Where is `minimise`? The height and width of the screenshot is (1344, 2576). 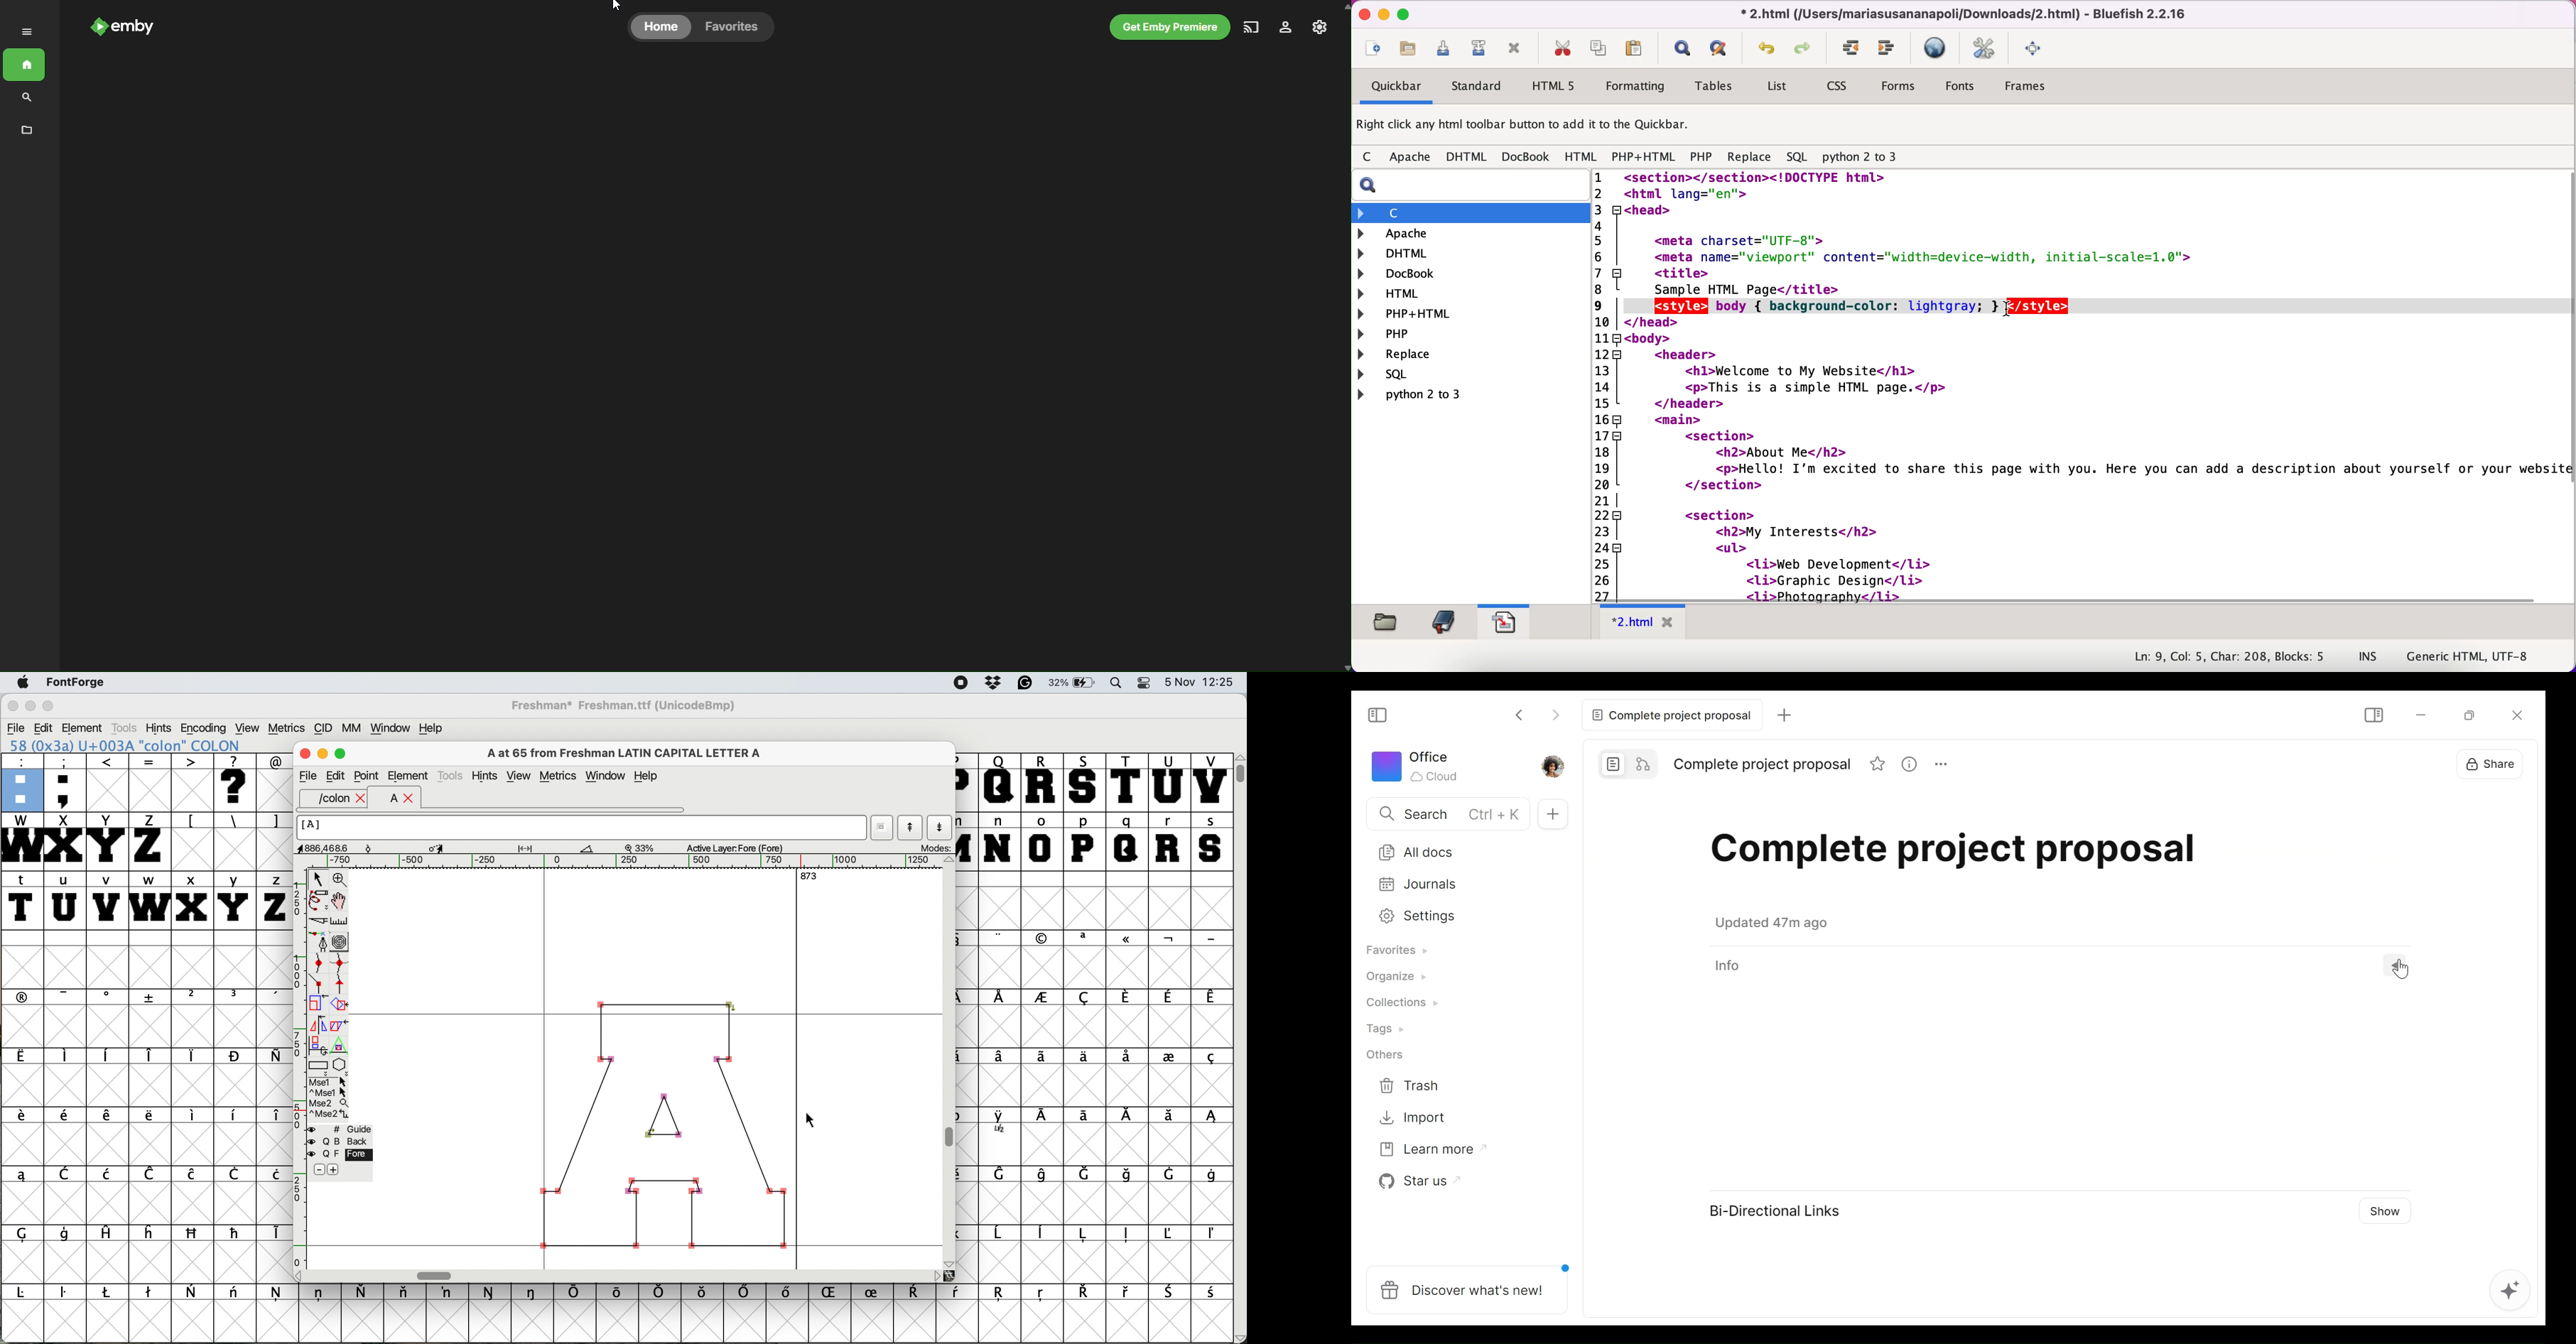 minimise is located at coordinates (29, 706).